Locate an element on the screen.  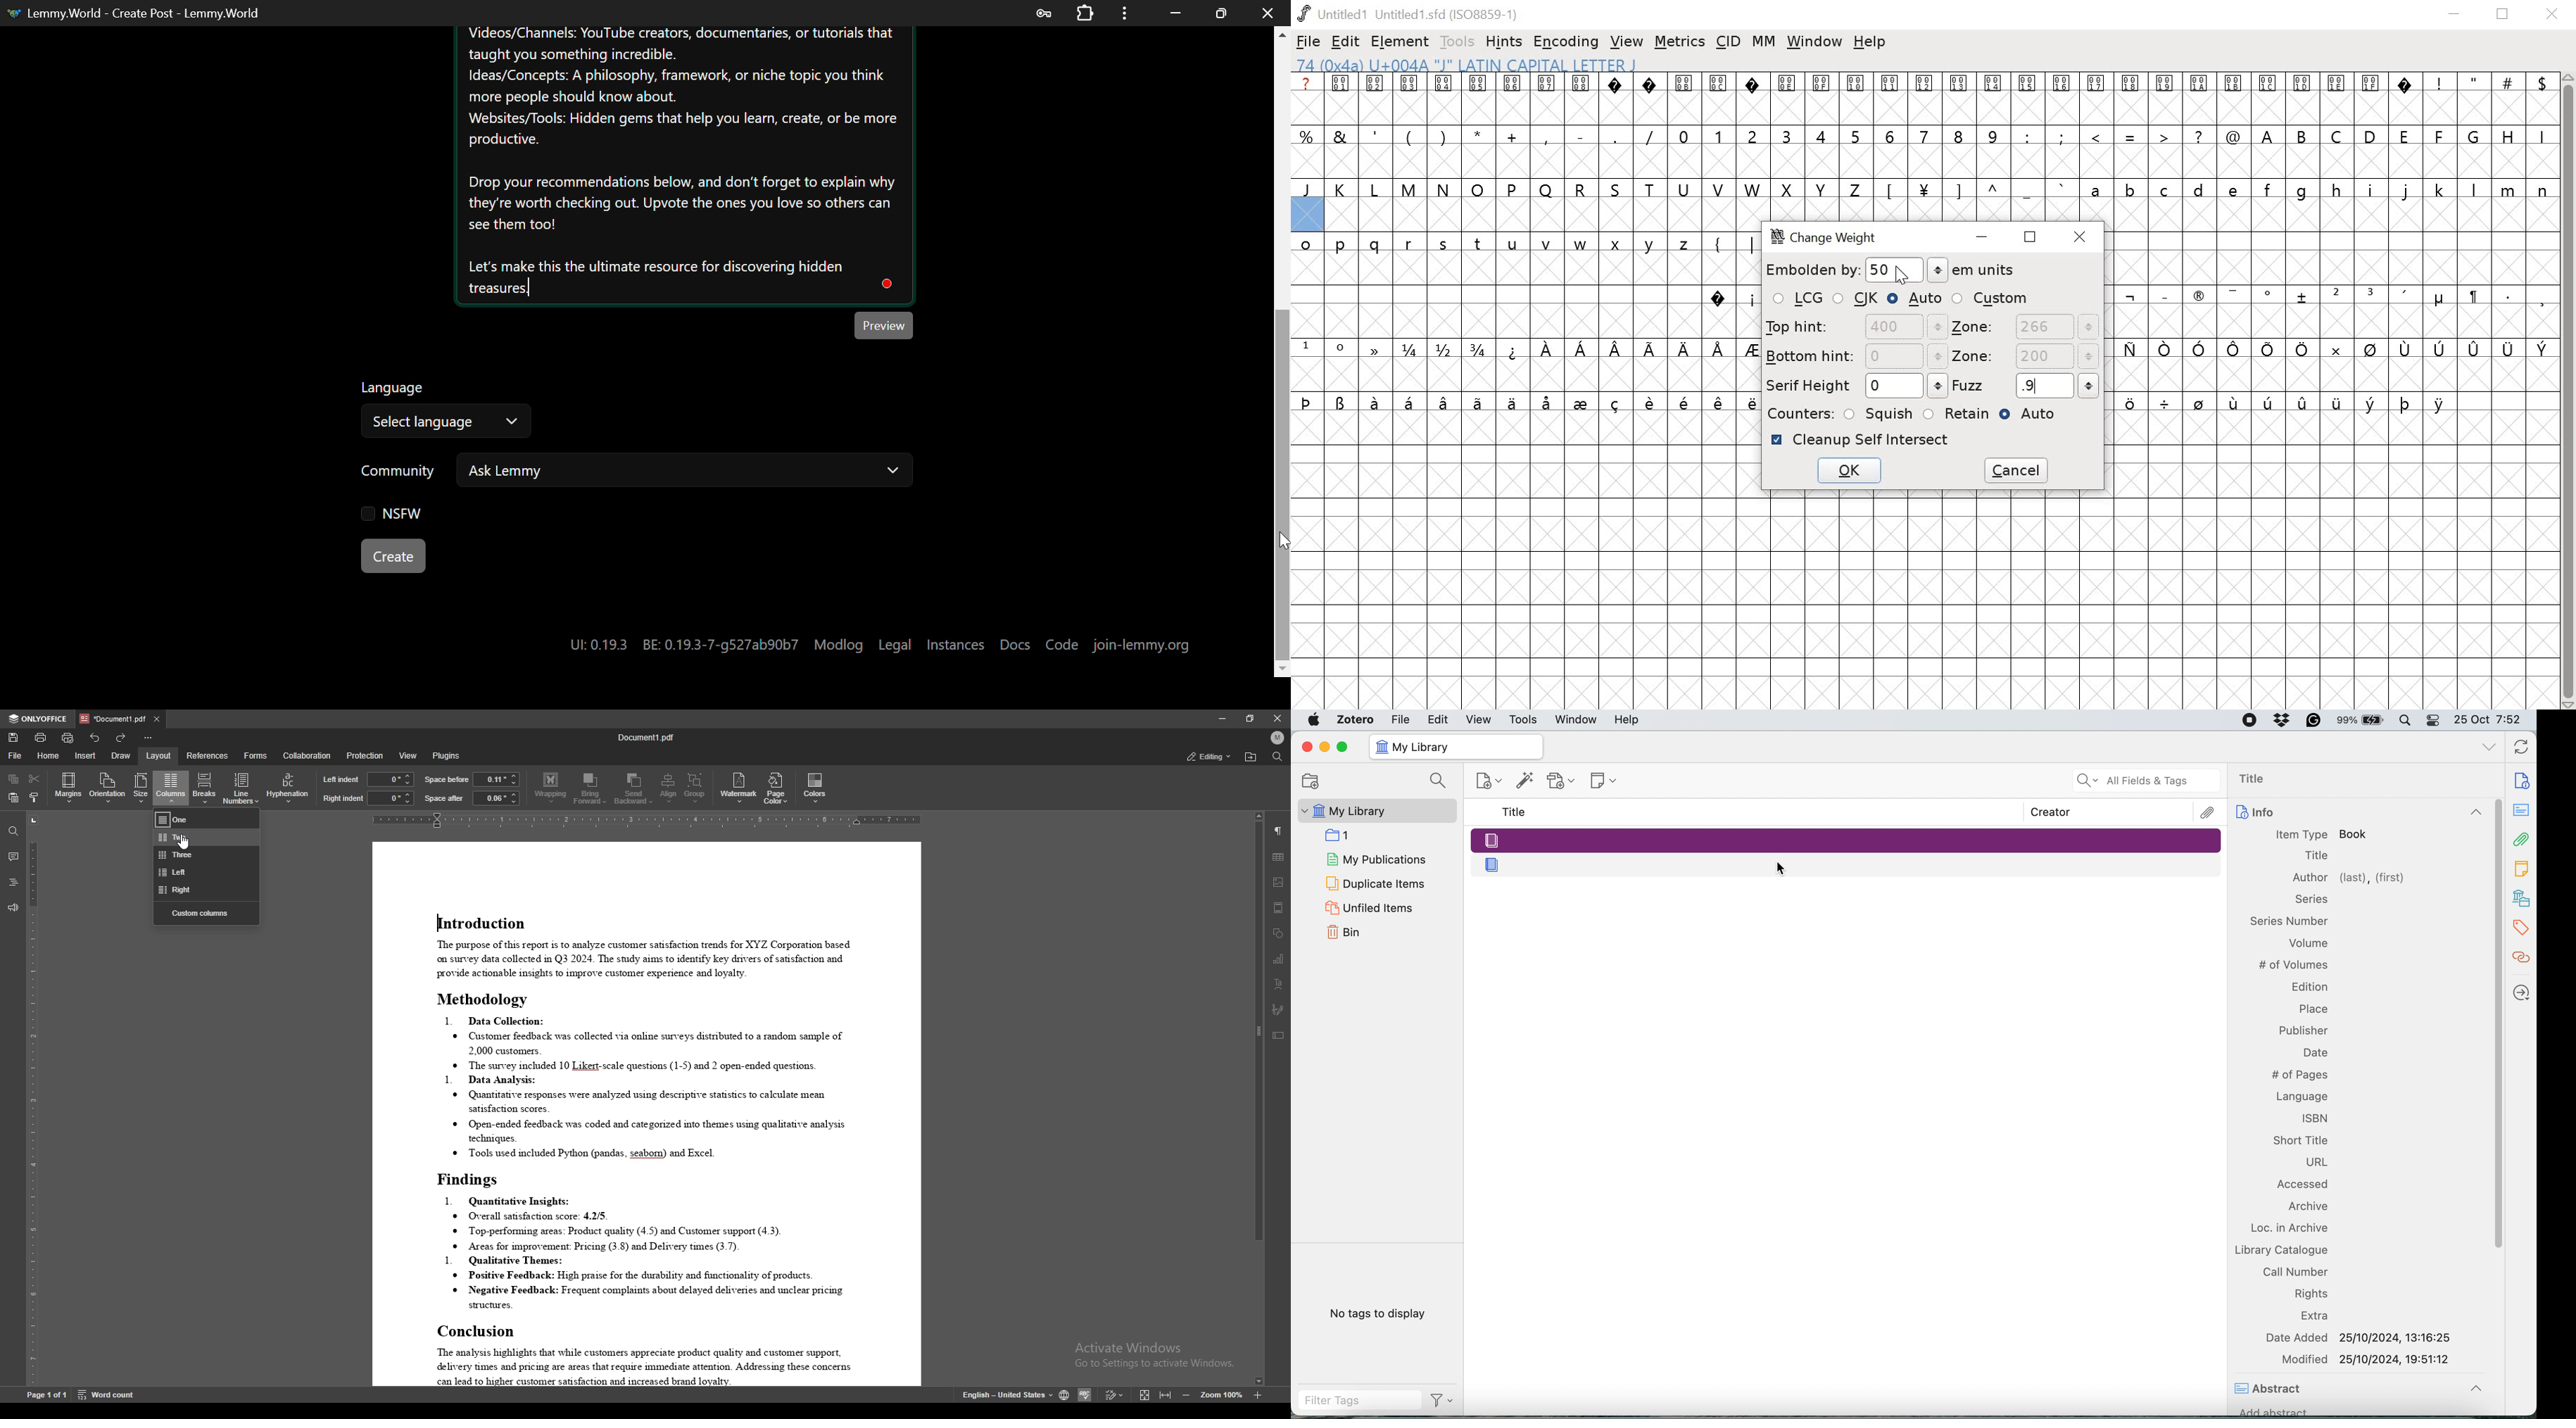
Info is located at coordinates (2357, 813).